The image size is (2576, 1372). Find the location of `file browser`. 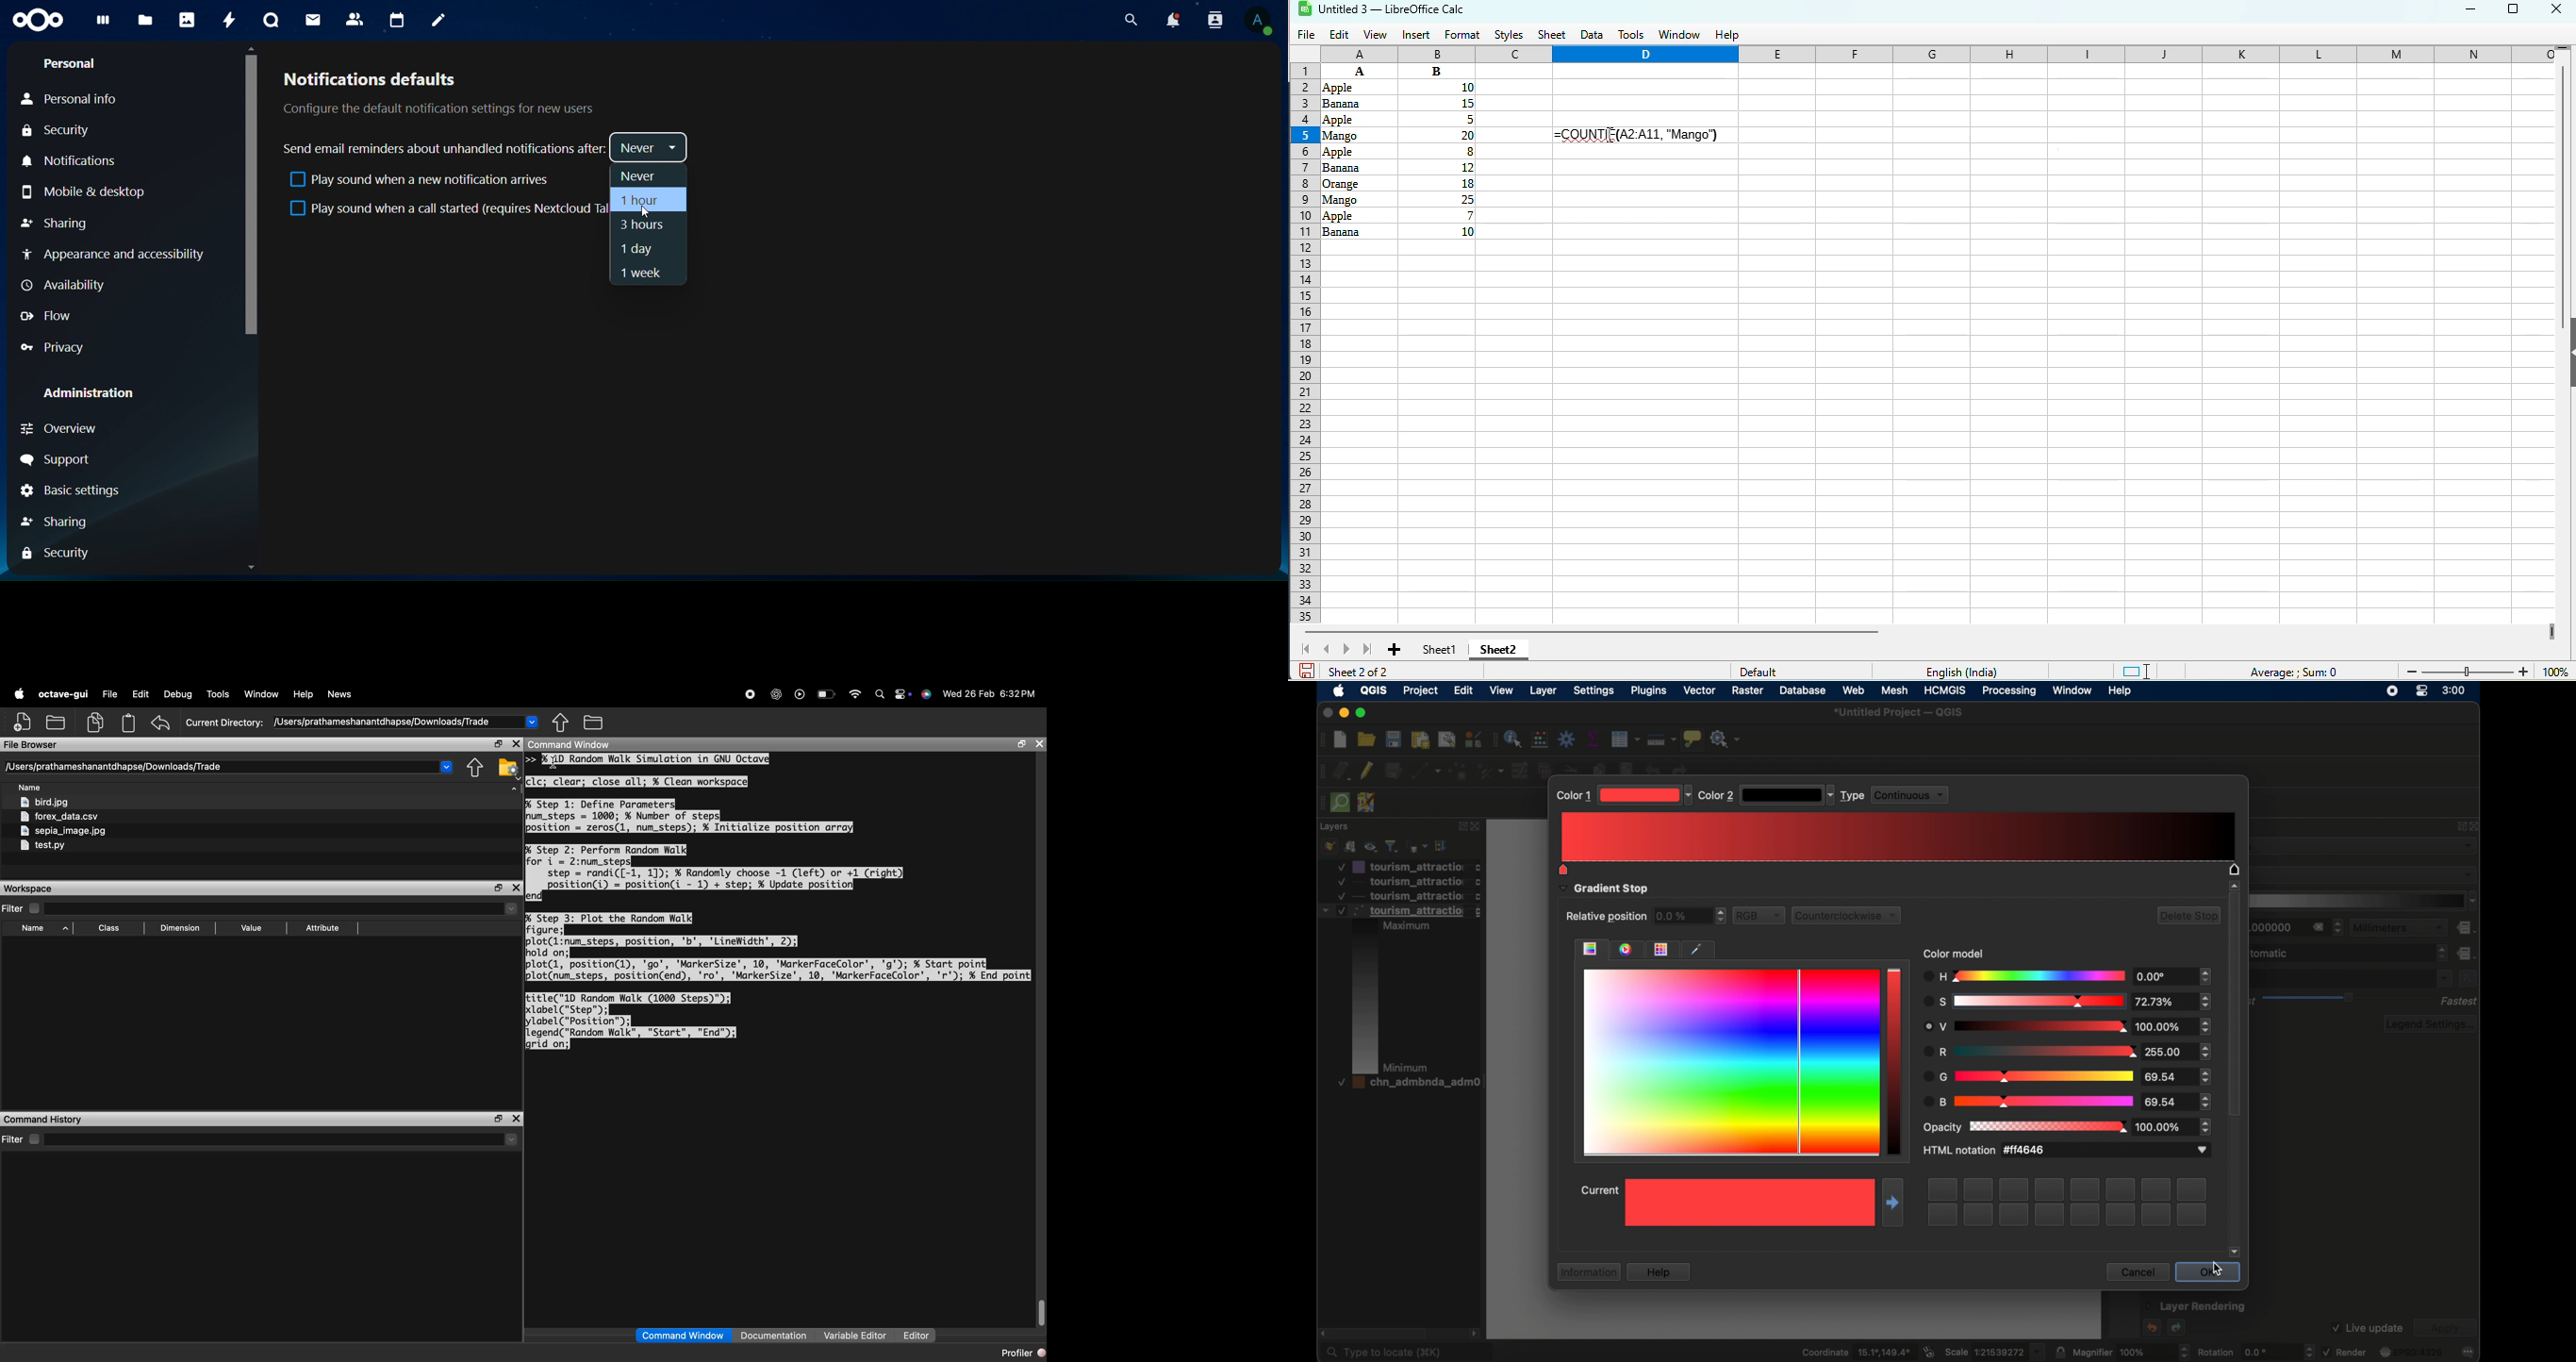

file browser is located at coordinates (31, 745).